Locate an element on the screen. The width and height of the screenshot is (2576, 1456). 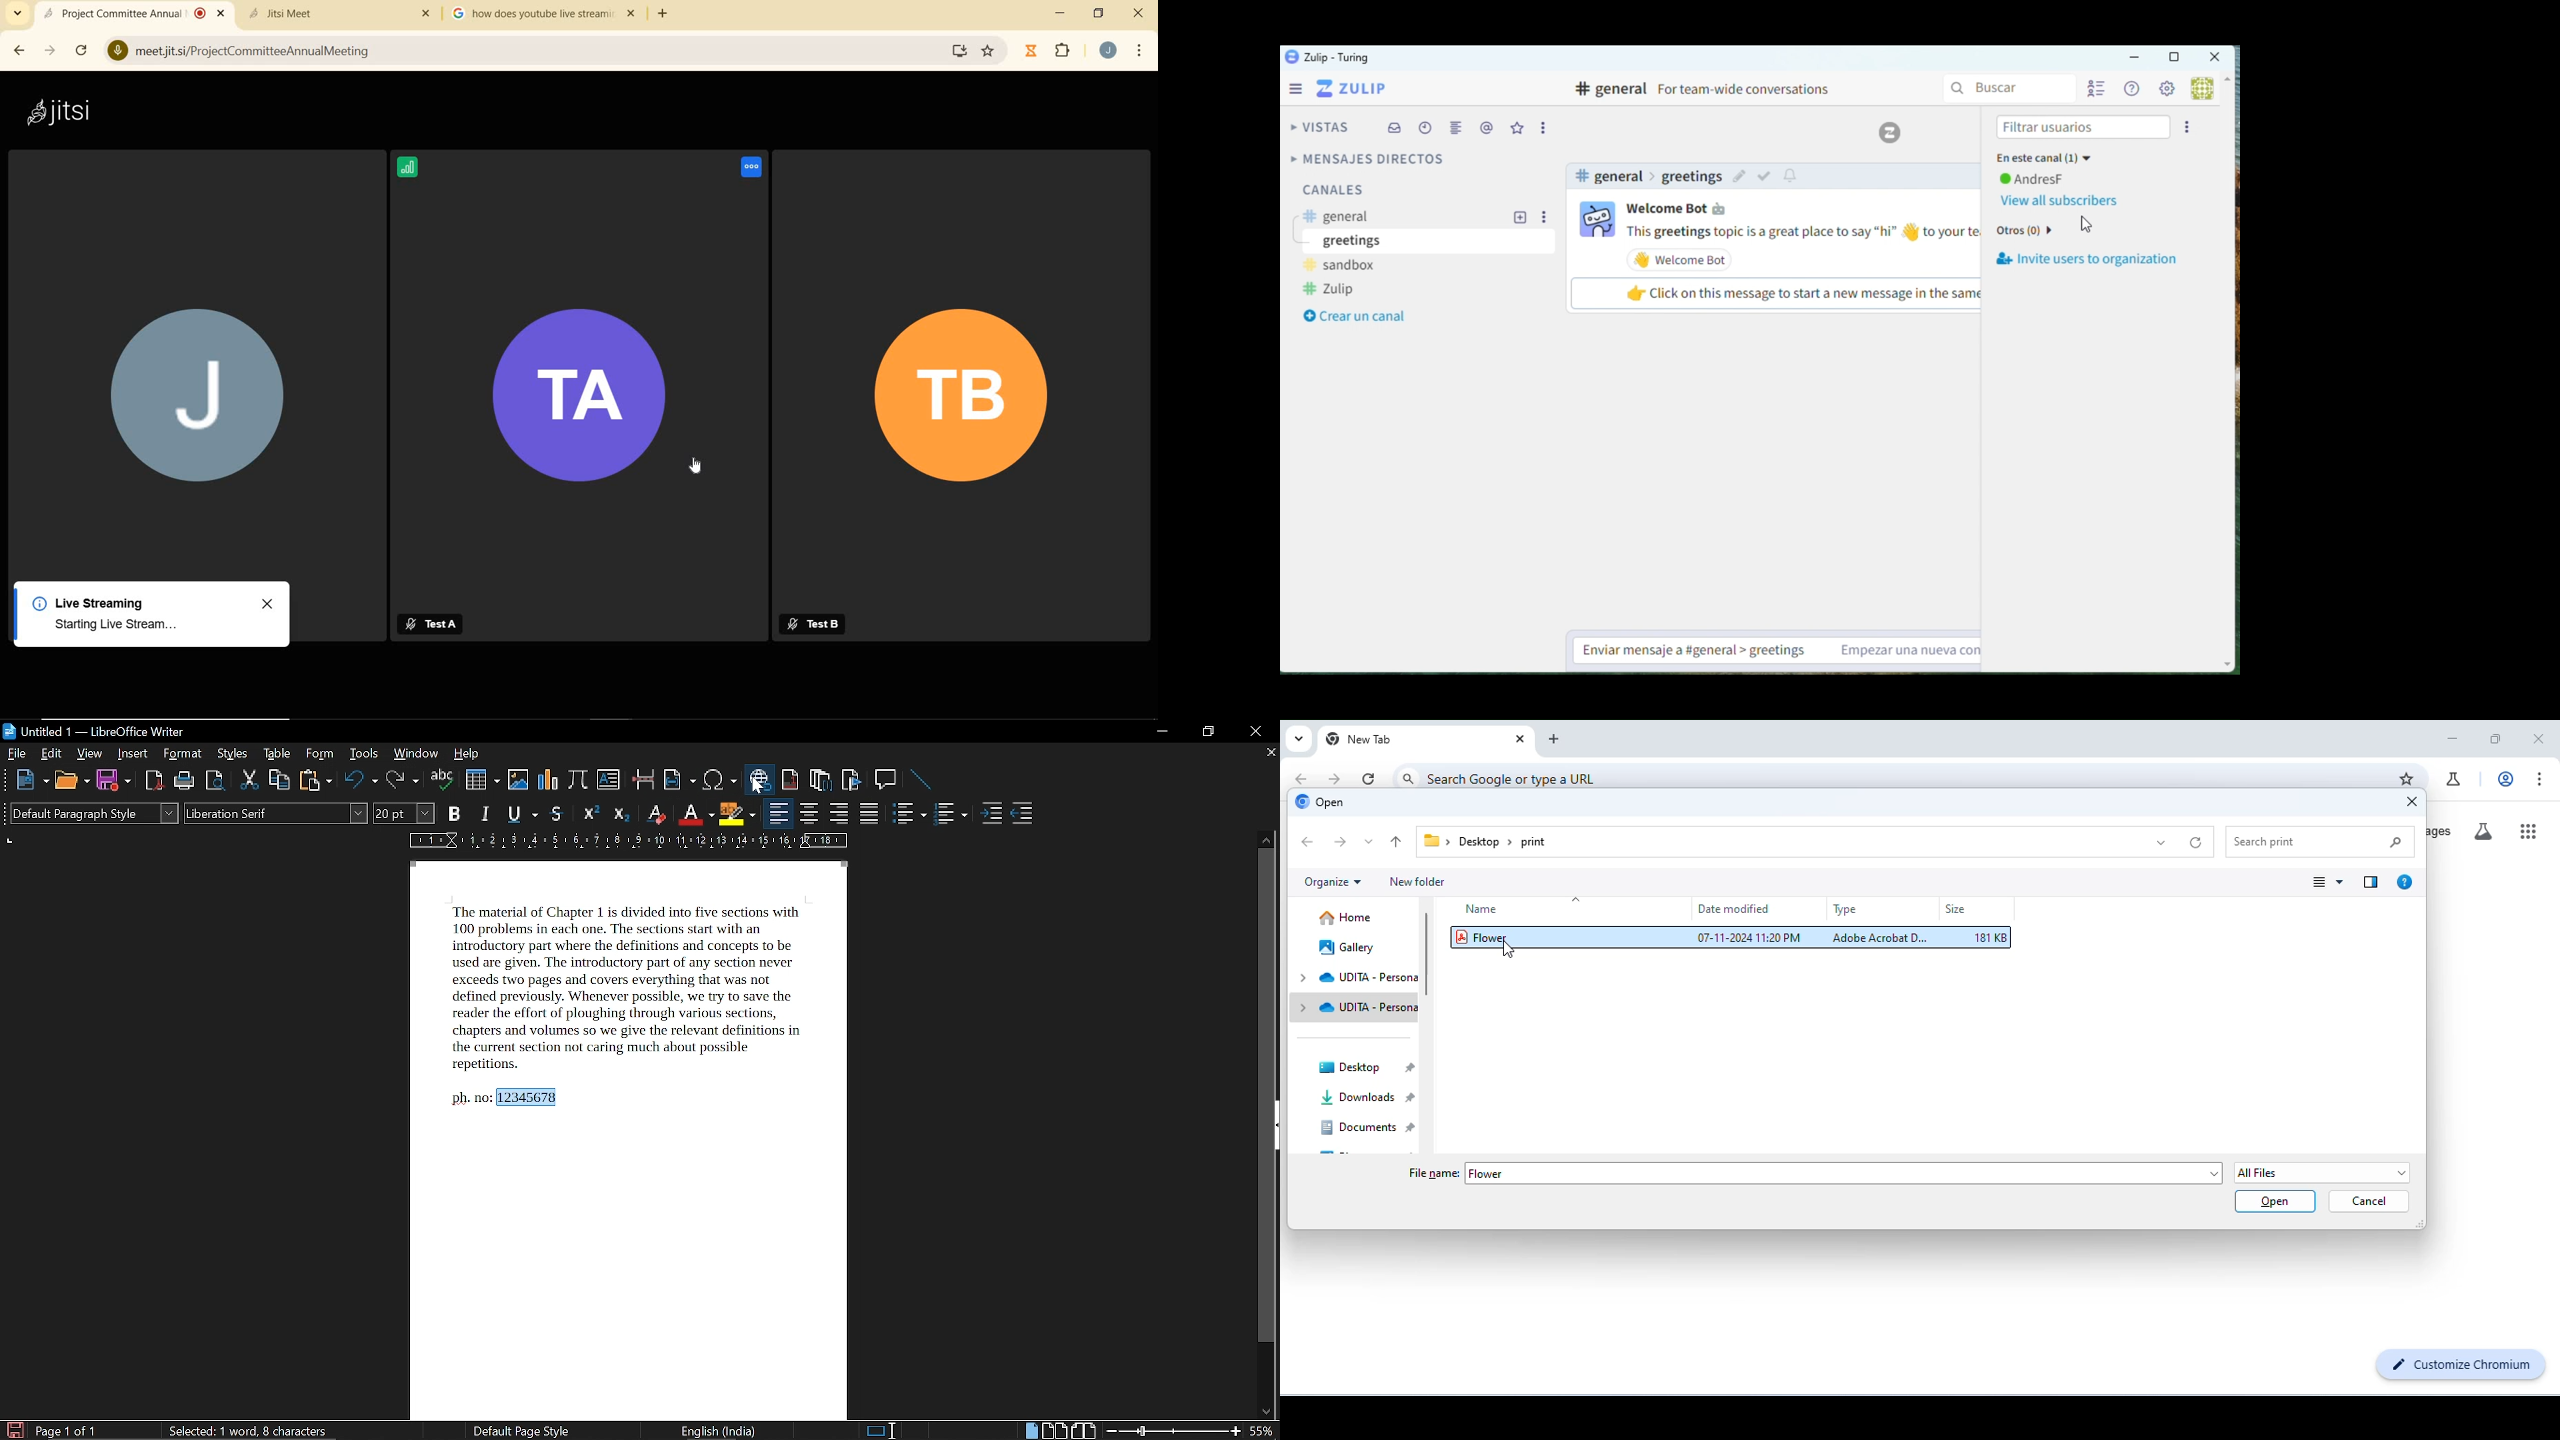
format is located at coordinates (180, 755).